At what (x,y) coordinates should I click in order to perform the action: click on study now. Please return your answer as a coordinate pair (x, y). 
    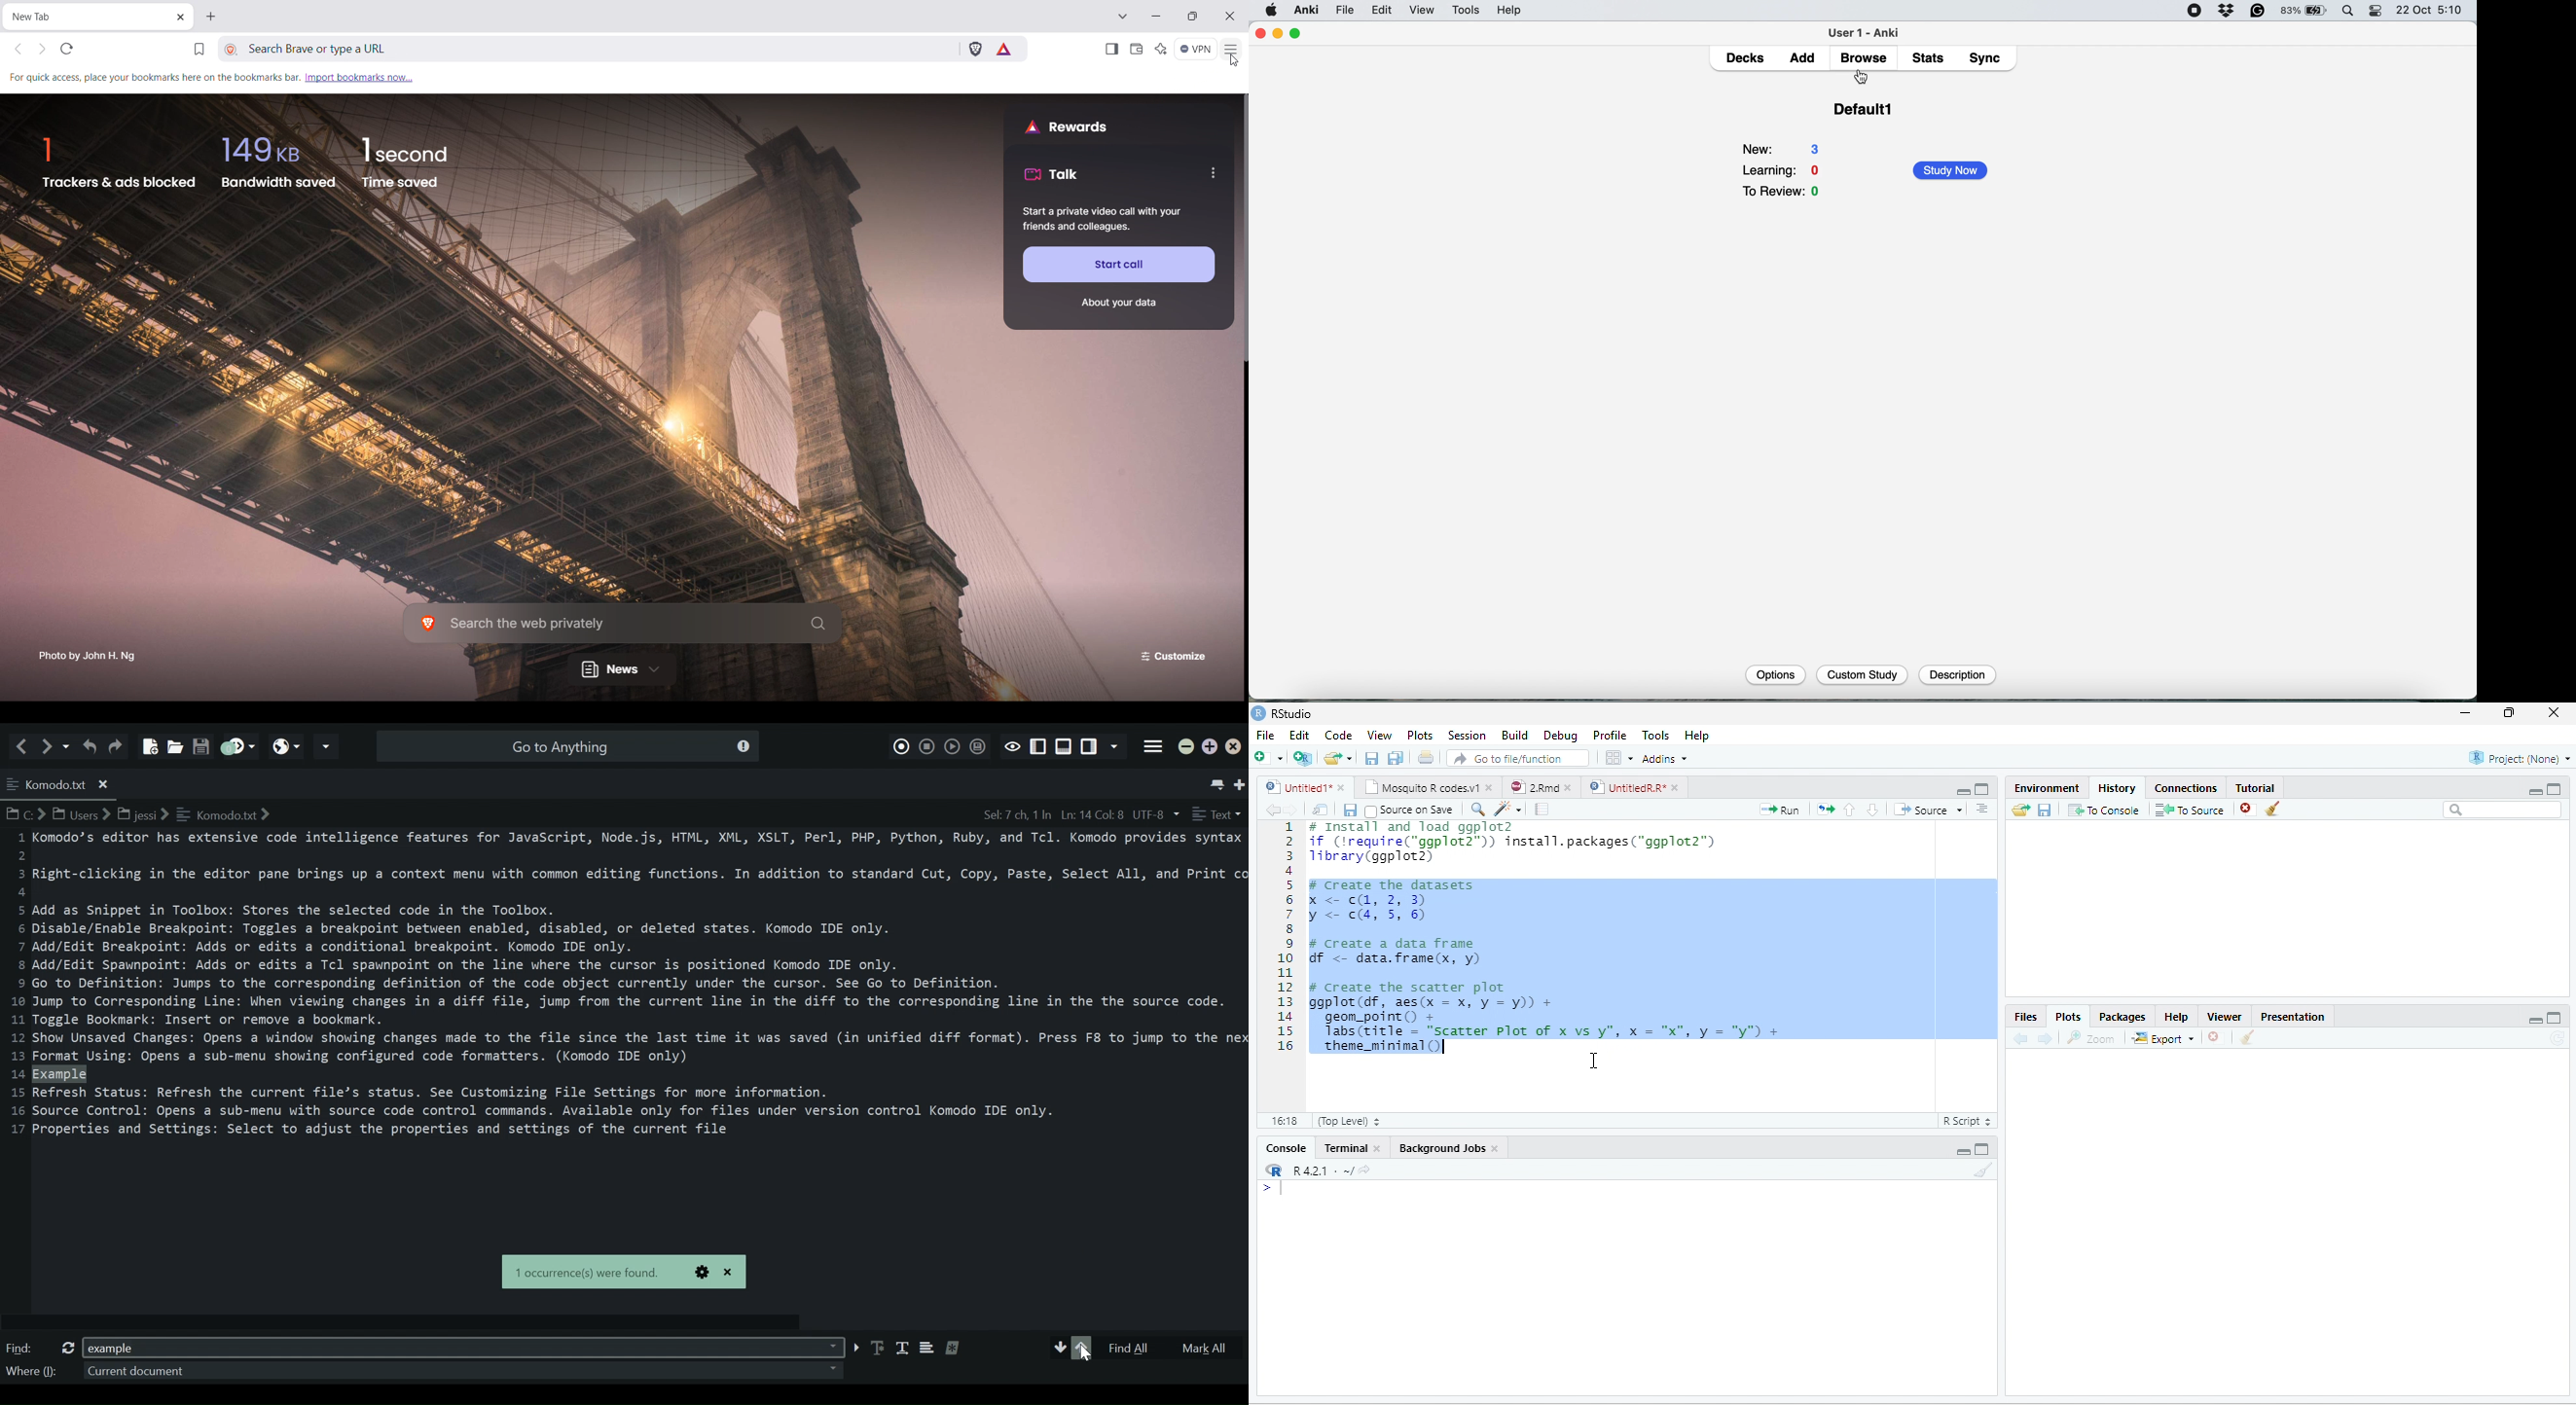
    Looking at the image, I should click on (1955, 170).